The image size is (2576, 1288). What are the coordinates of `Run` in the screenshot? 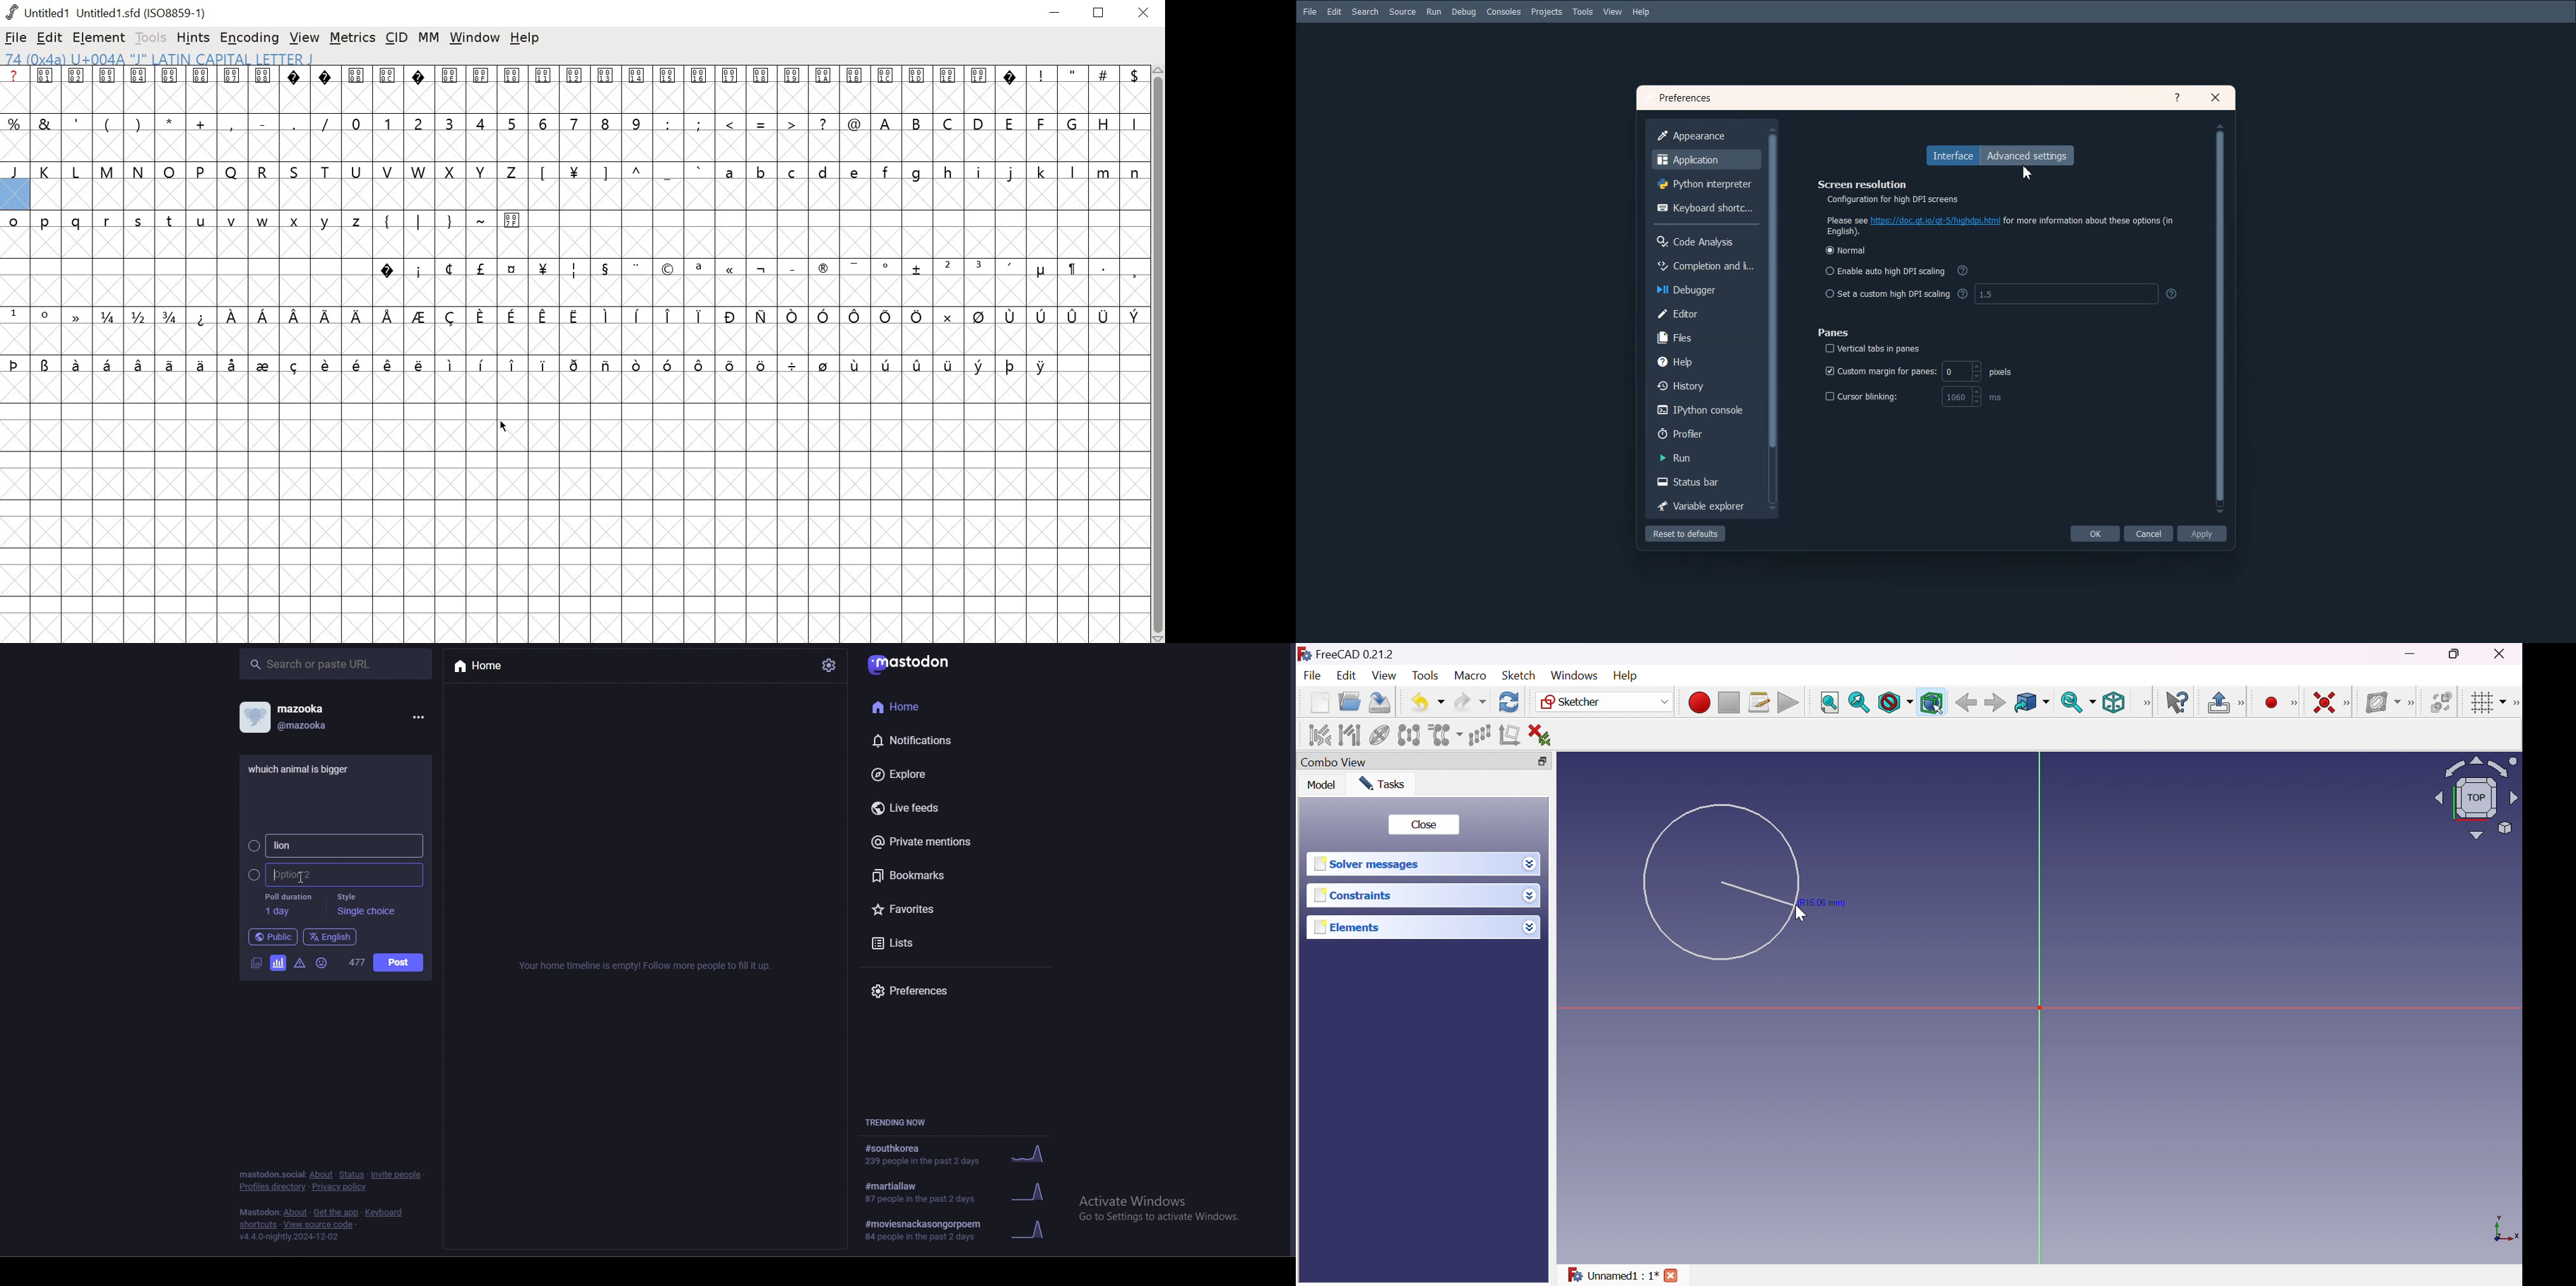 It's located at (1434, 12).